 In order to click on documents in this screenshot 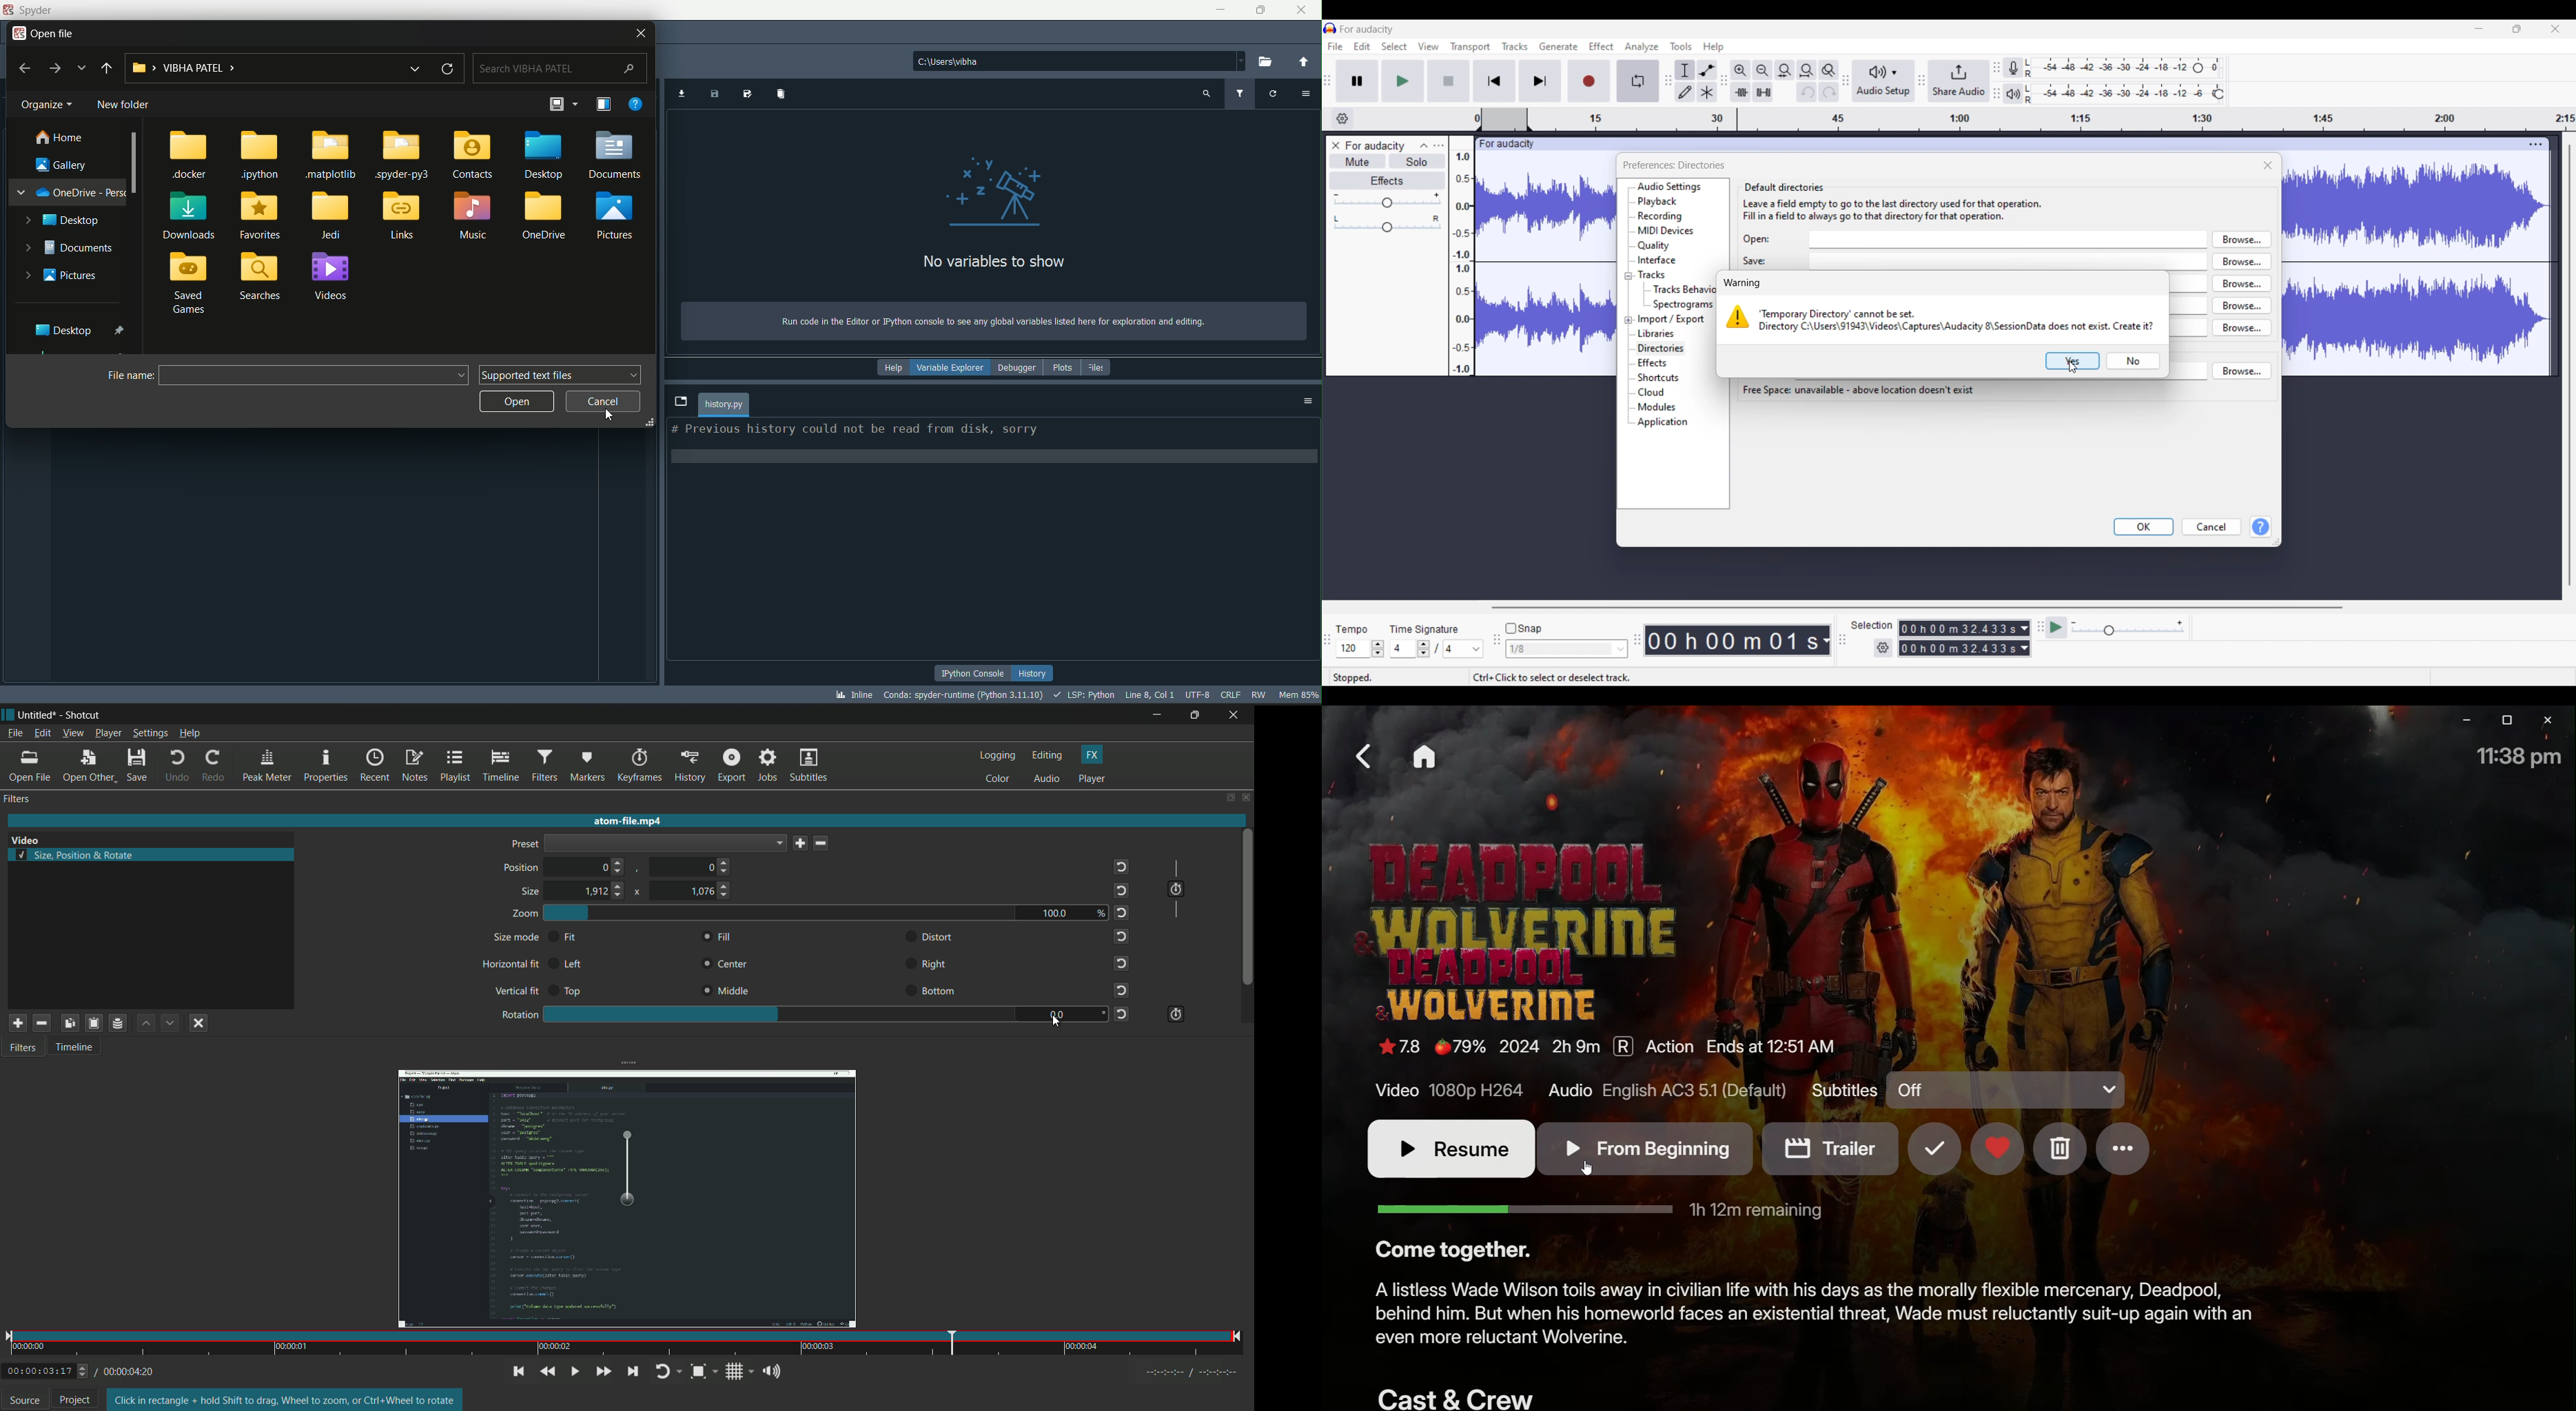, I will do `click(72, 248)`.